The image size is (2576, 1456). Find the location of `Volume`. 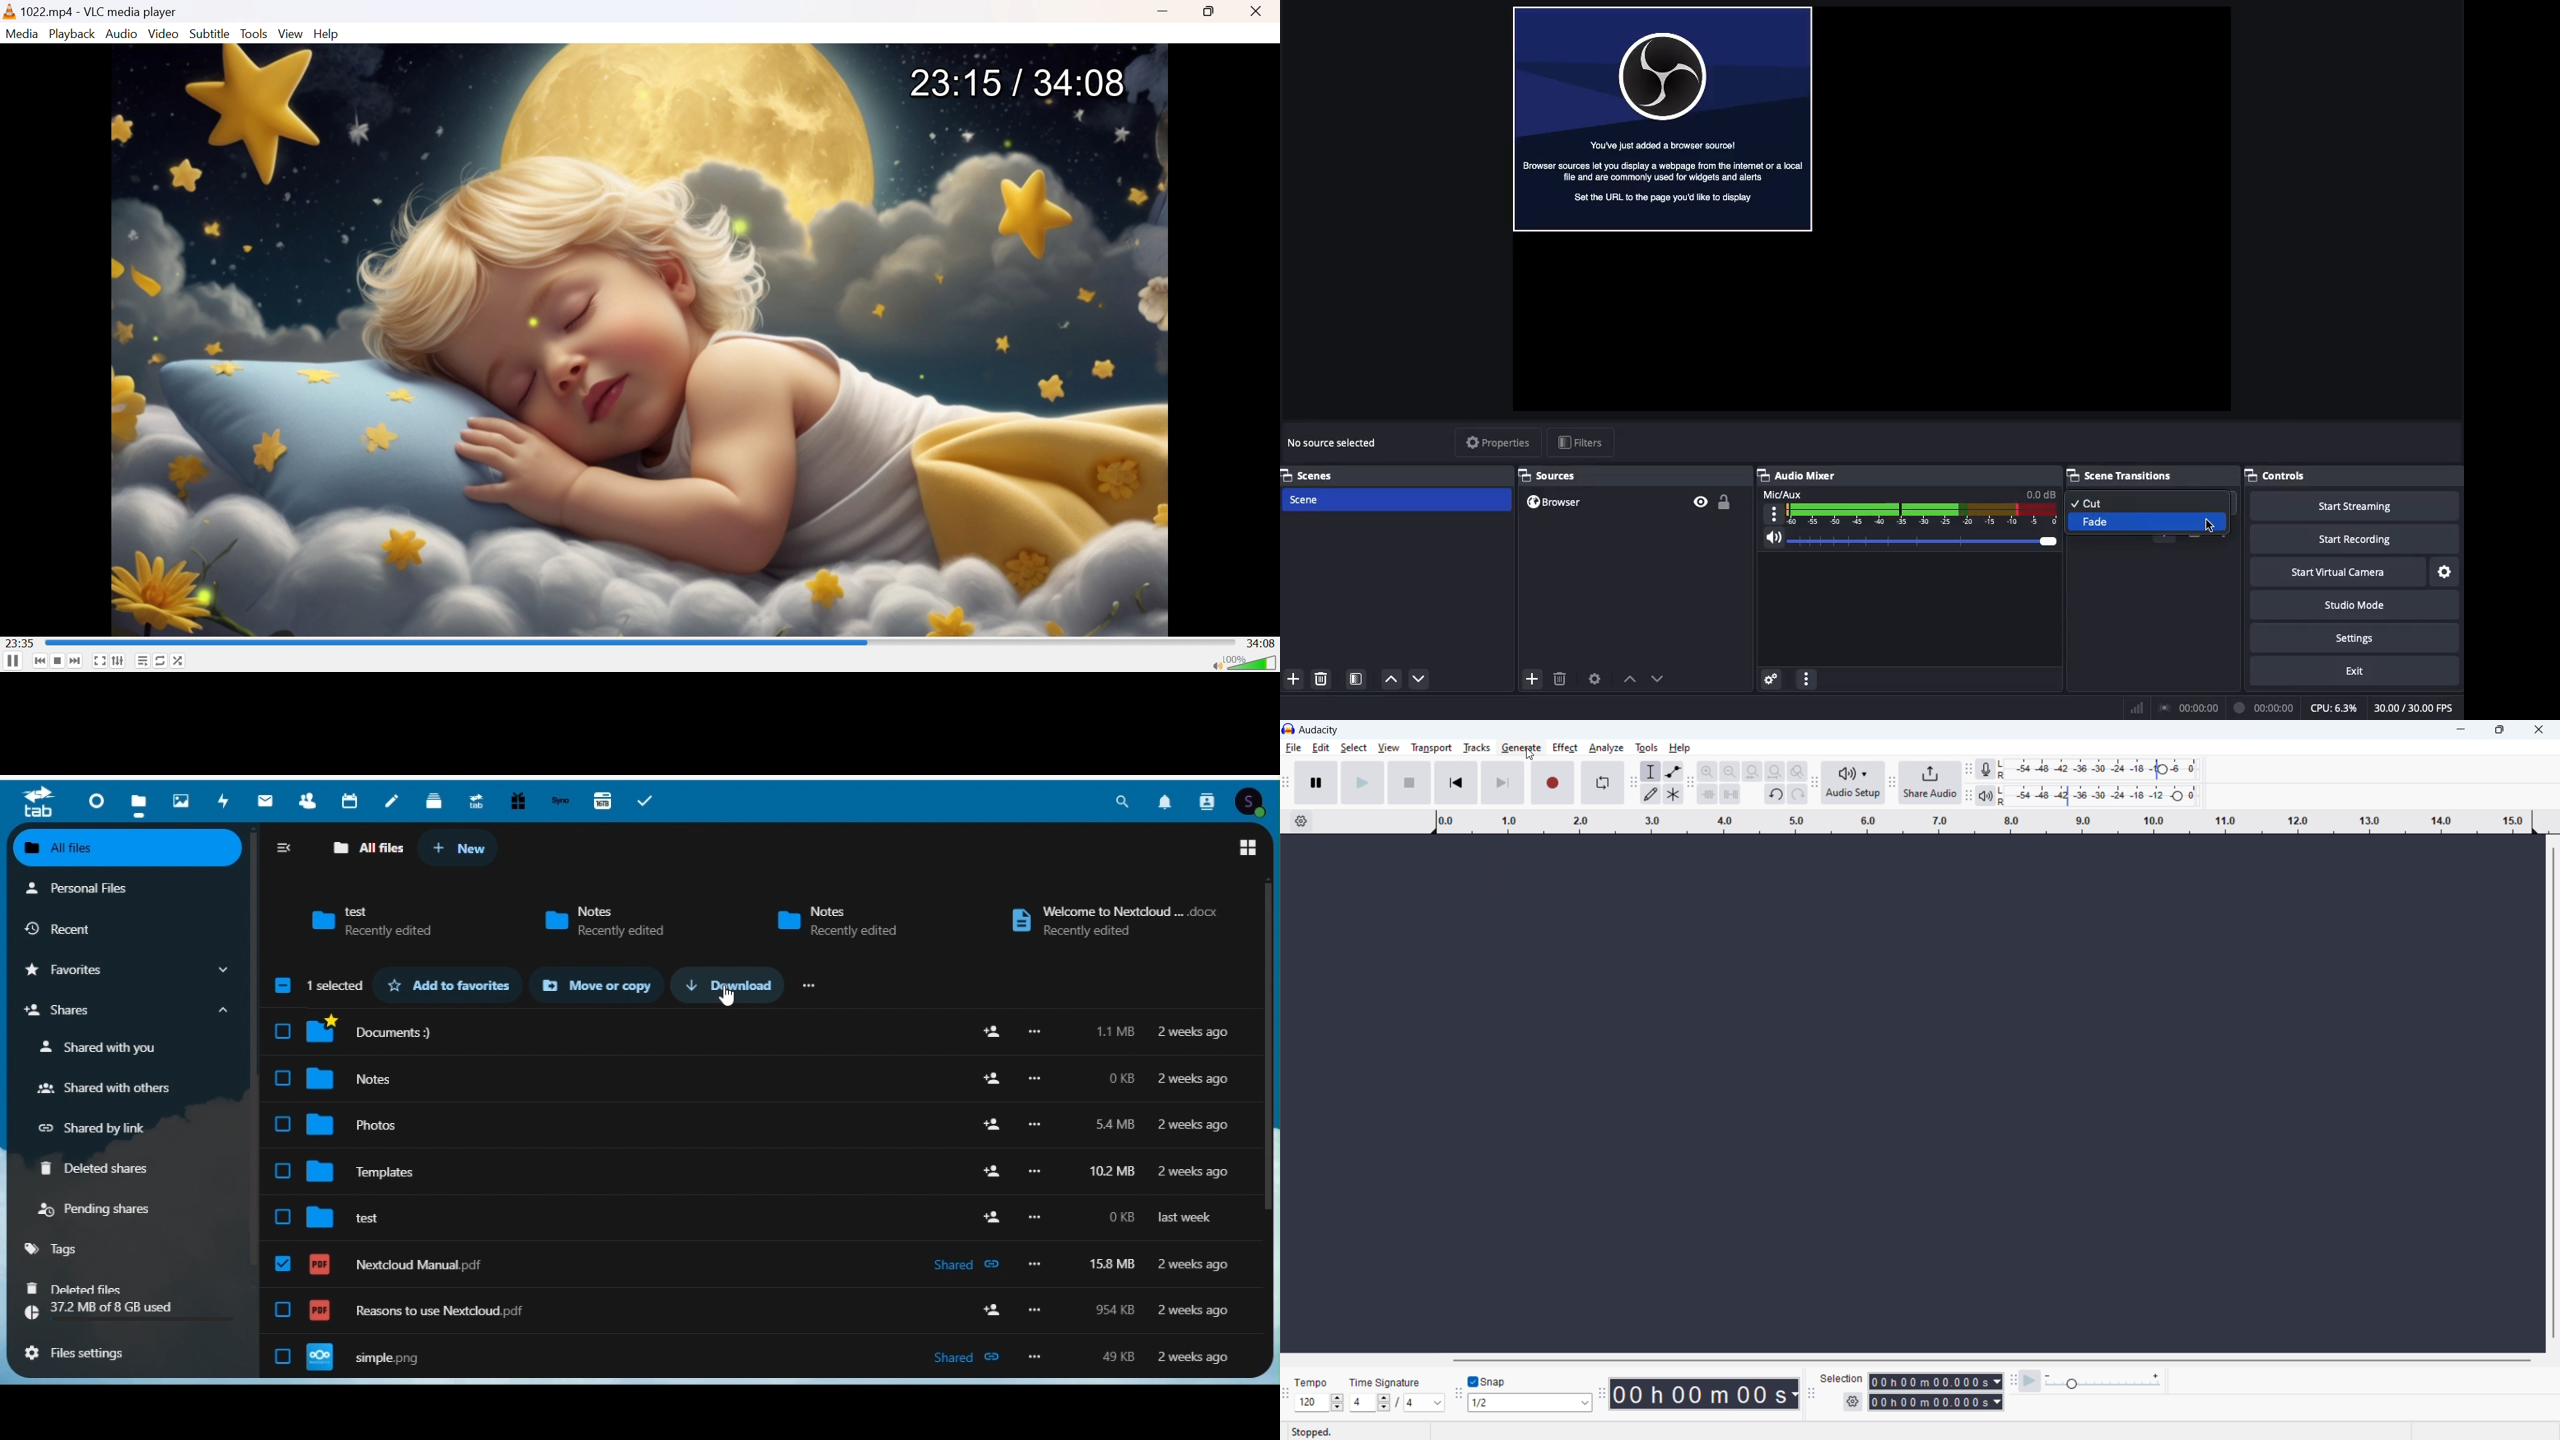

Volume is located at coordinates (1252, 661).